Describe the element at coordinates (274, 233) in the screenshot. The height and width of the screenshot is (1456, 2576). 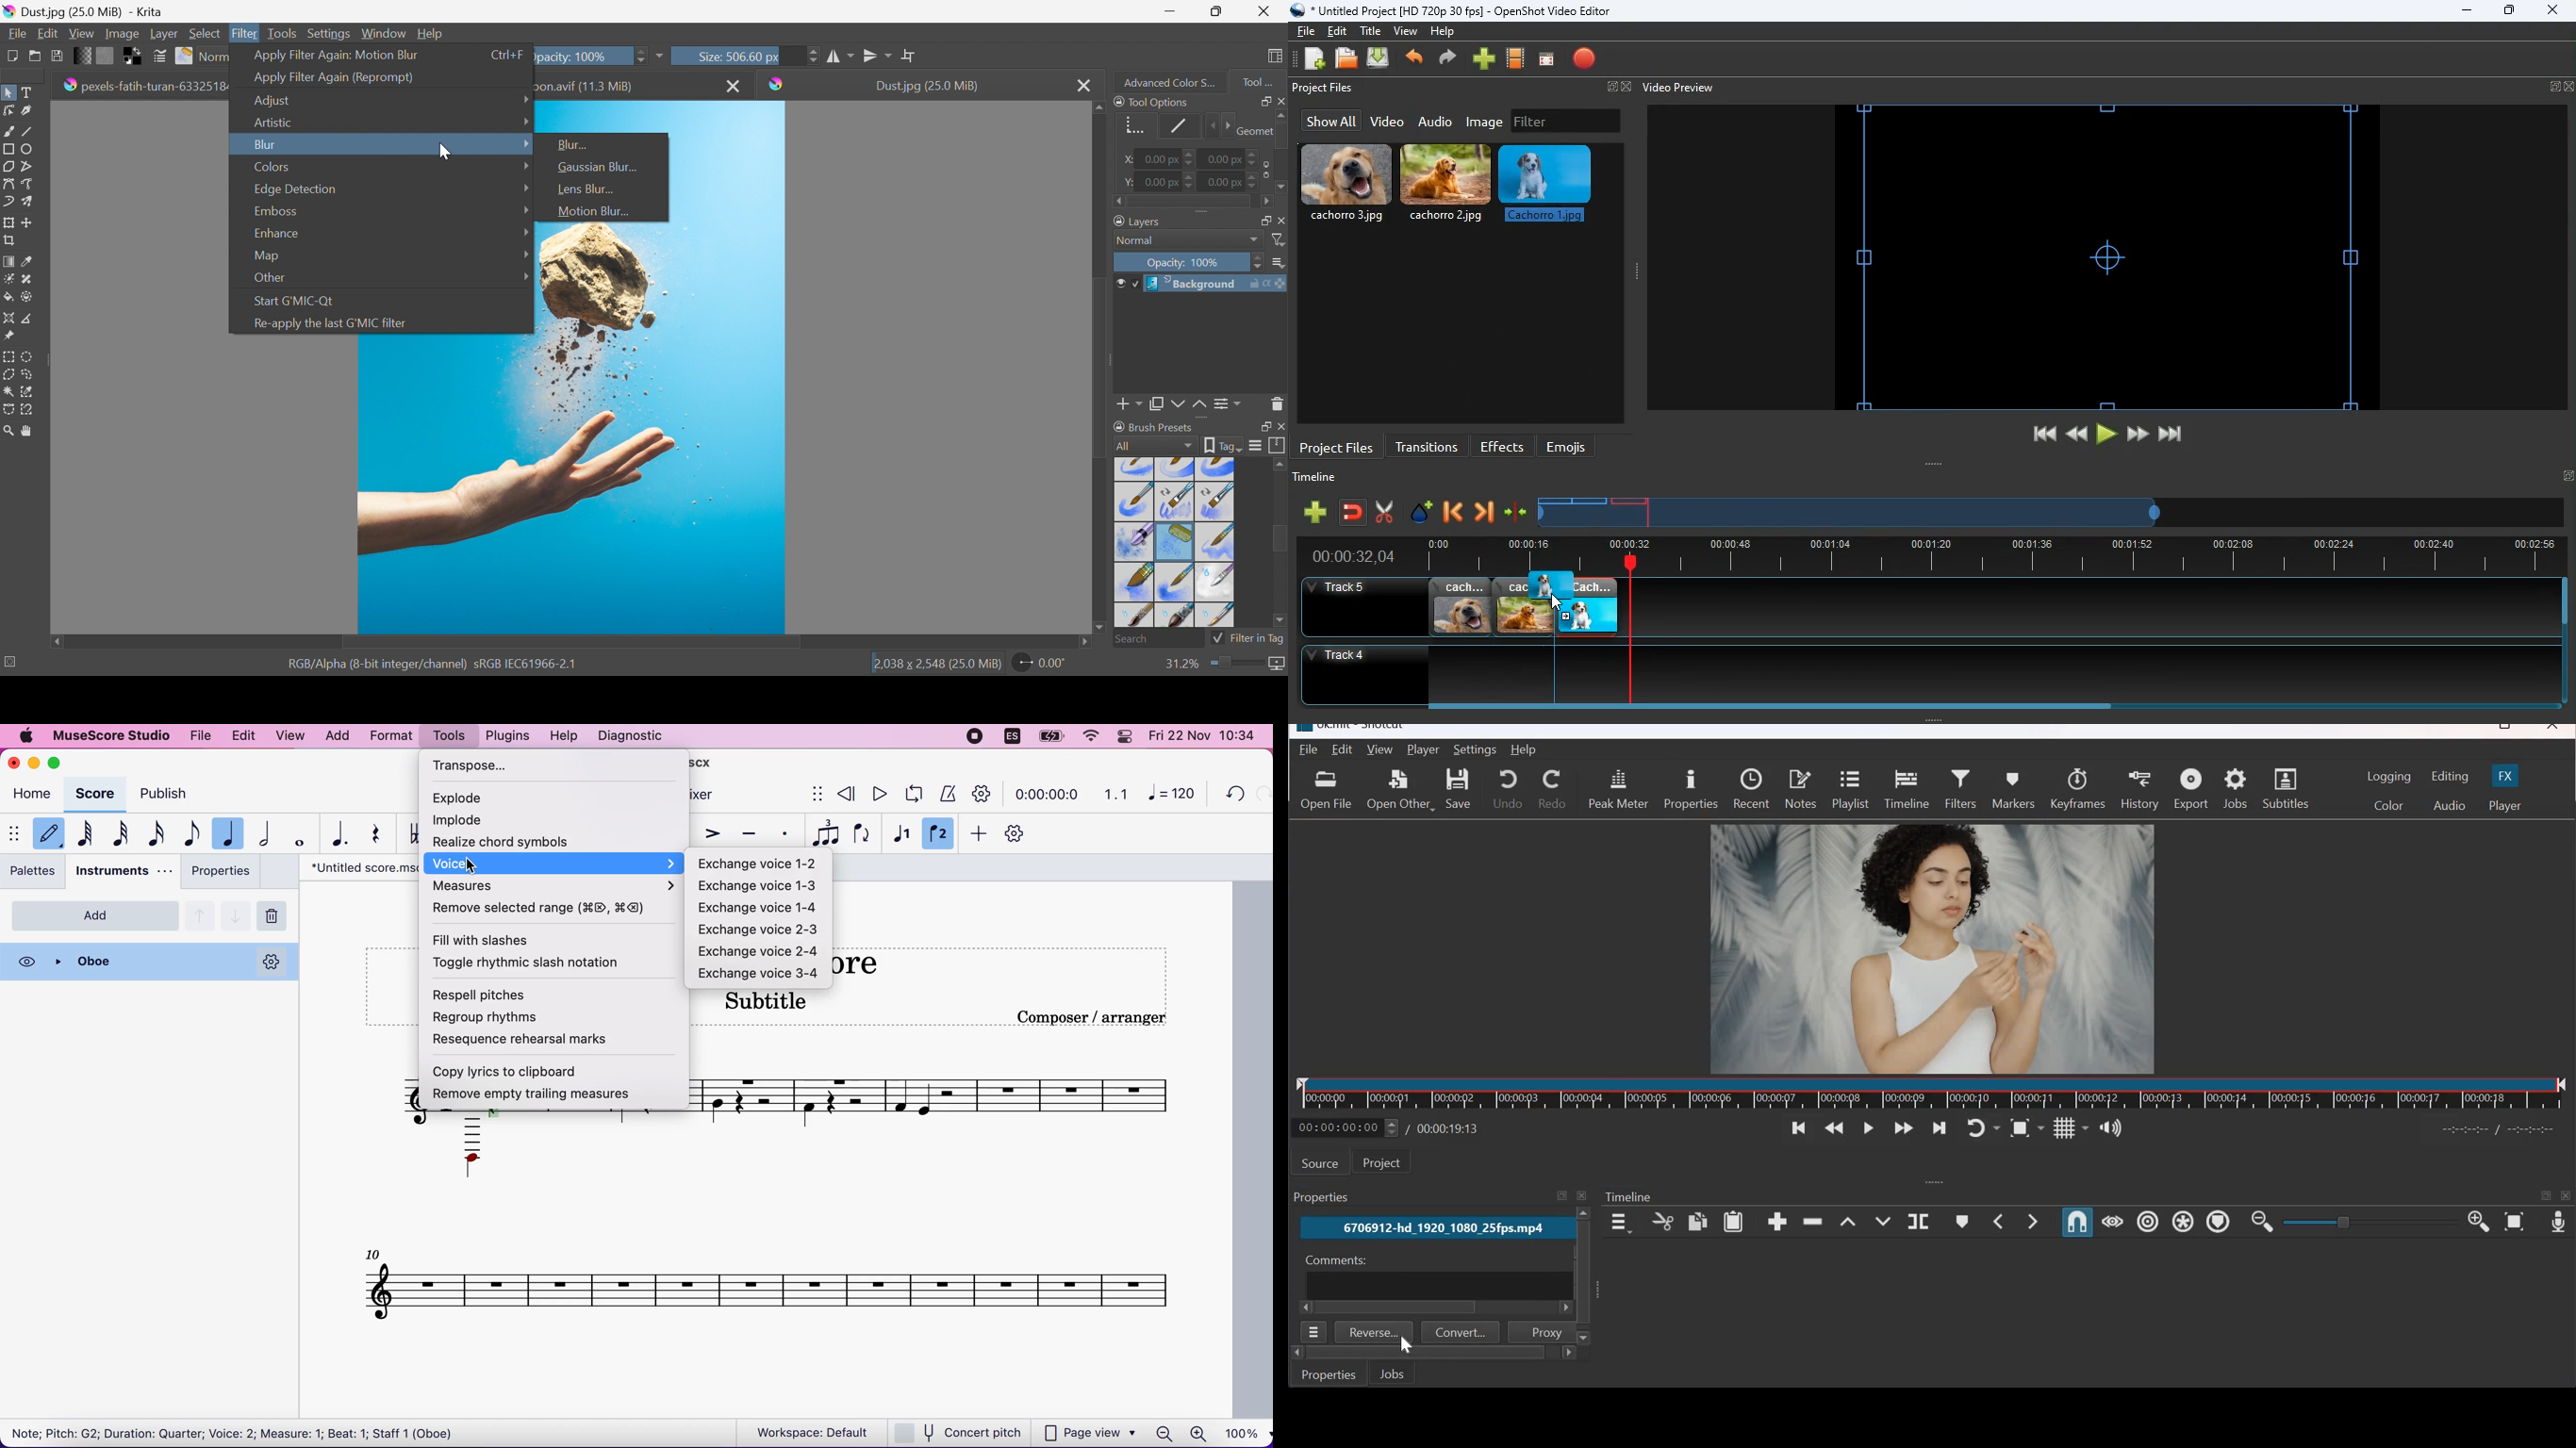
I see `Enhance` at that location.